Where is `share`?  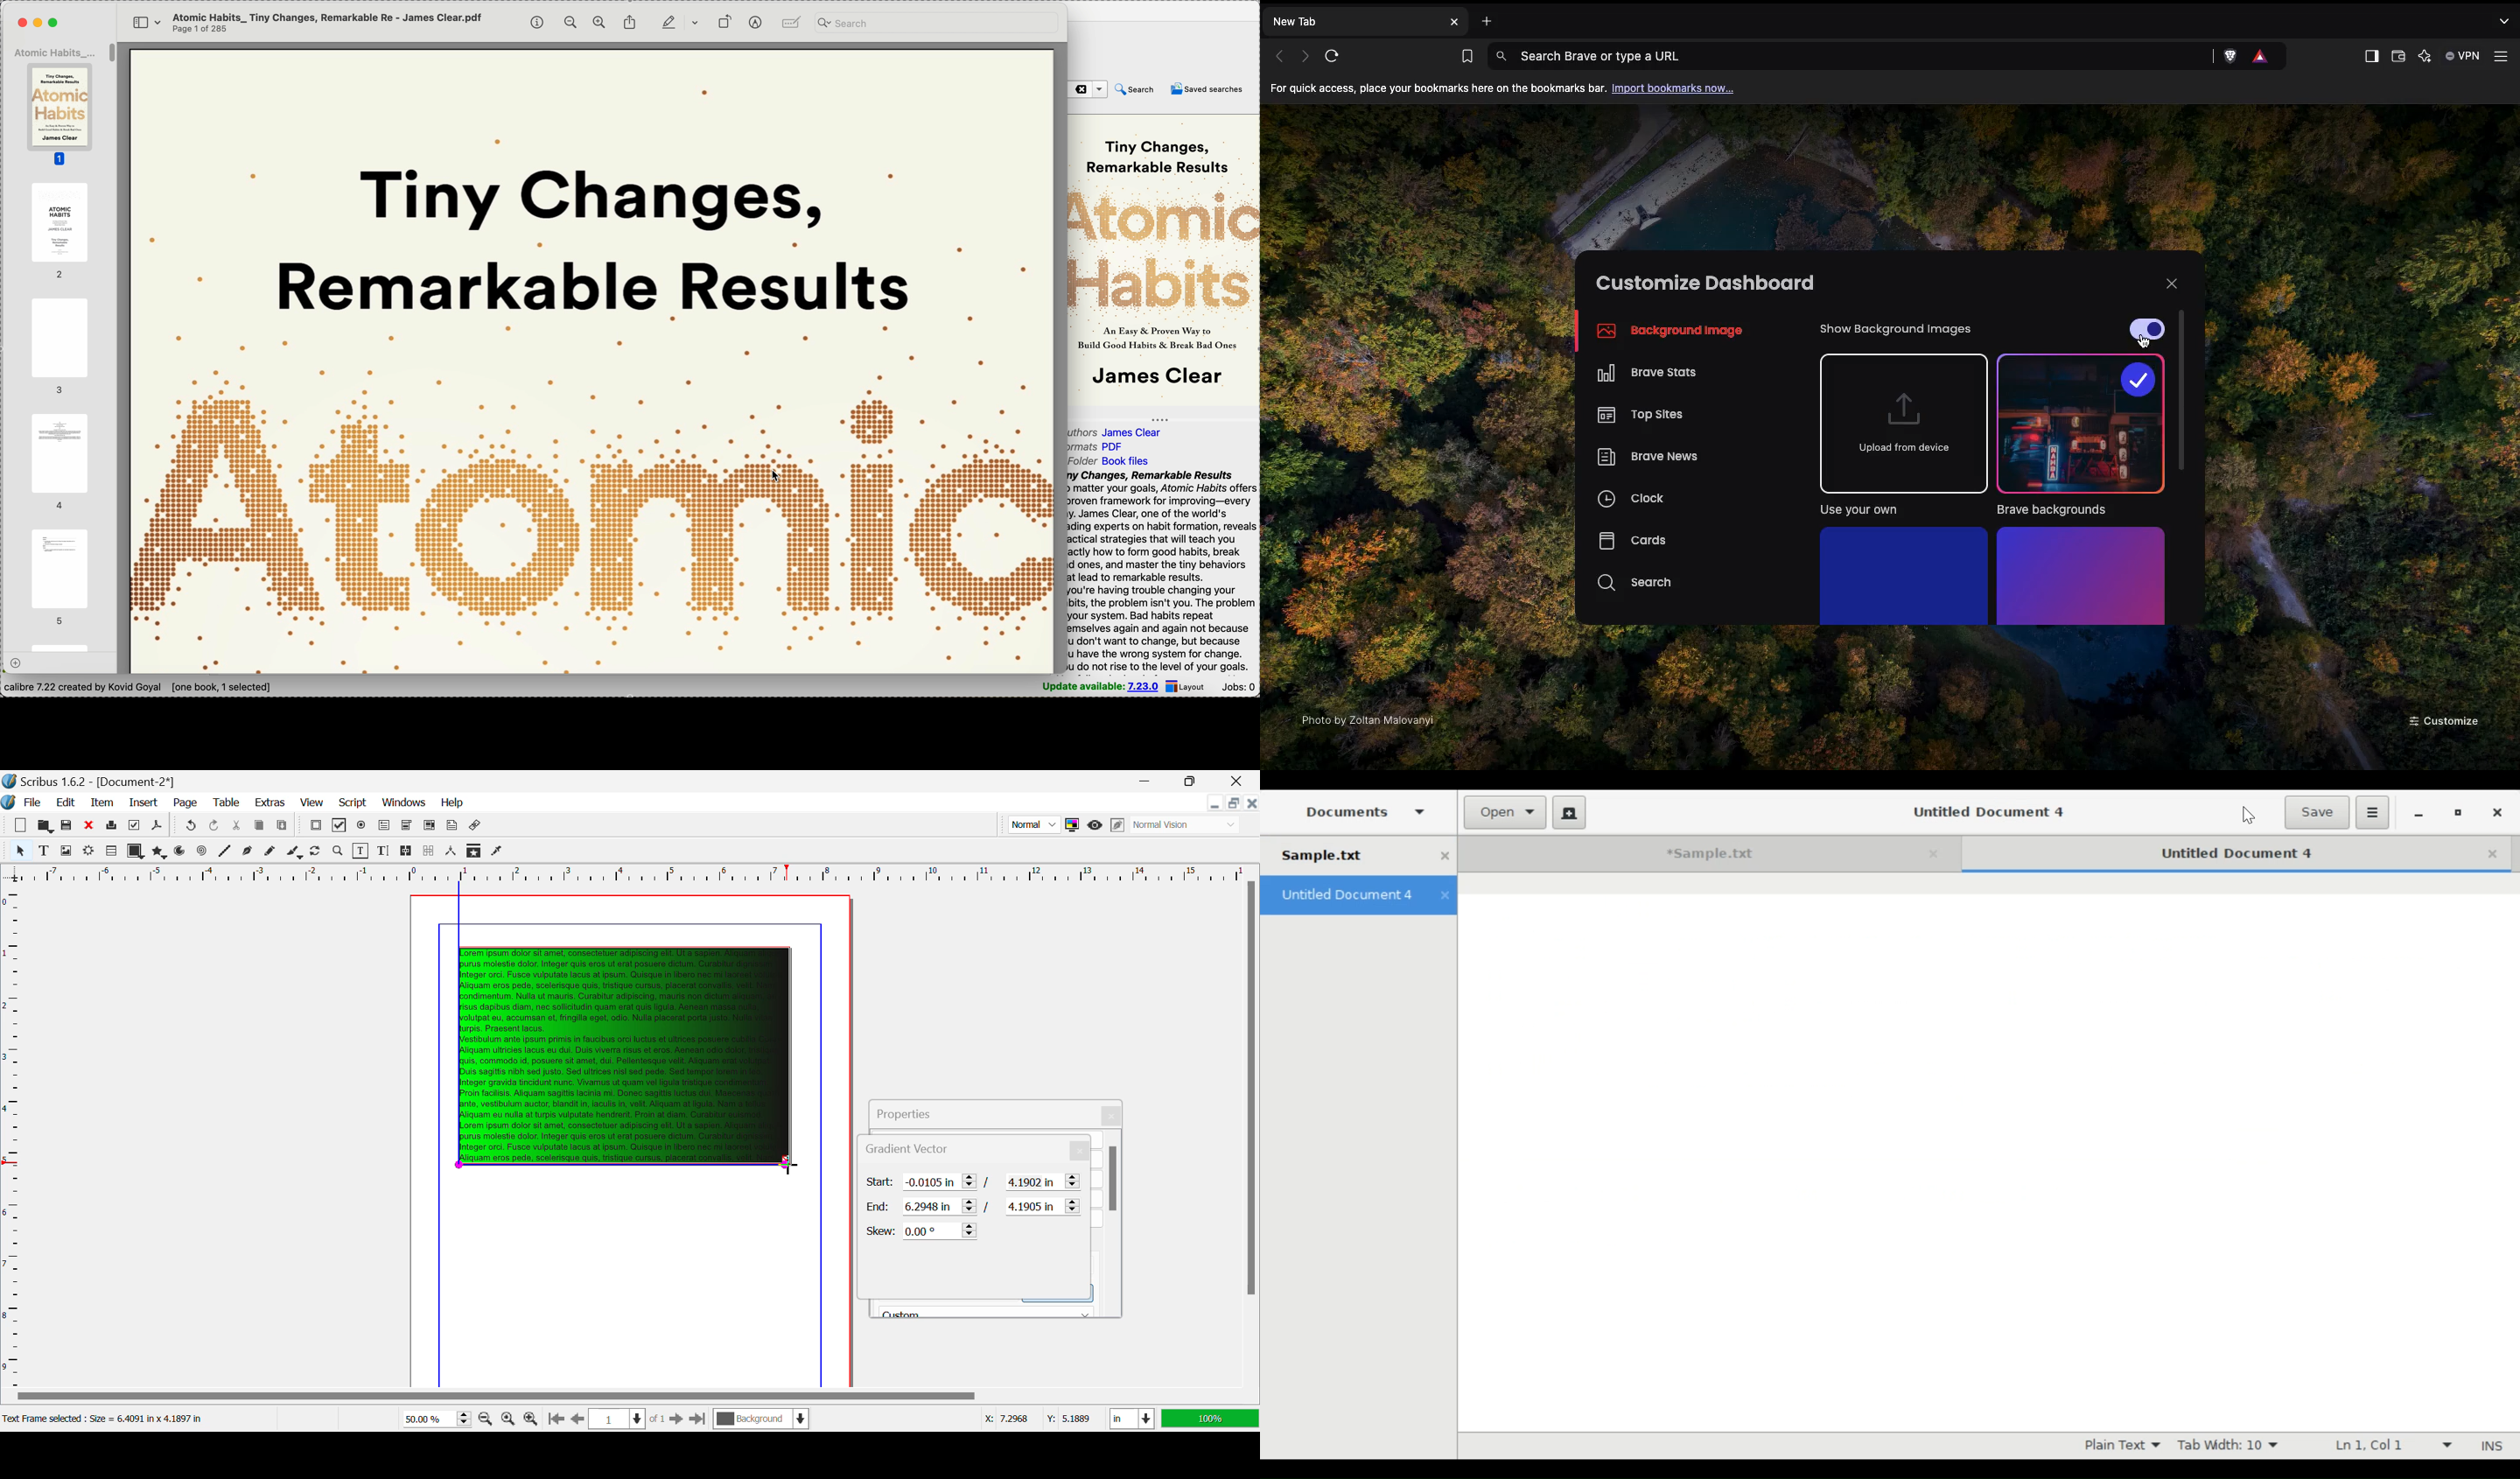 share is located at coordinates (630, 22).